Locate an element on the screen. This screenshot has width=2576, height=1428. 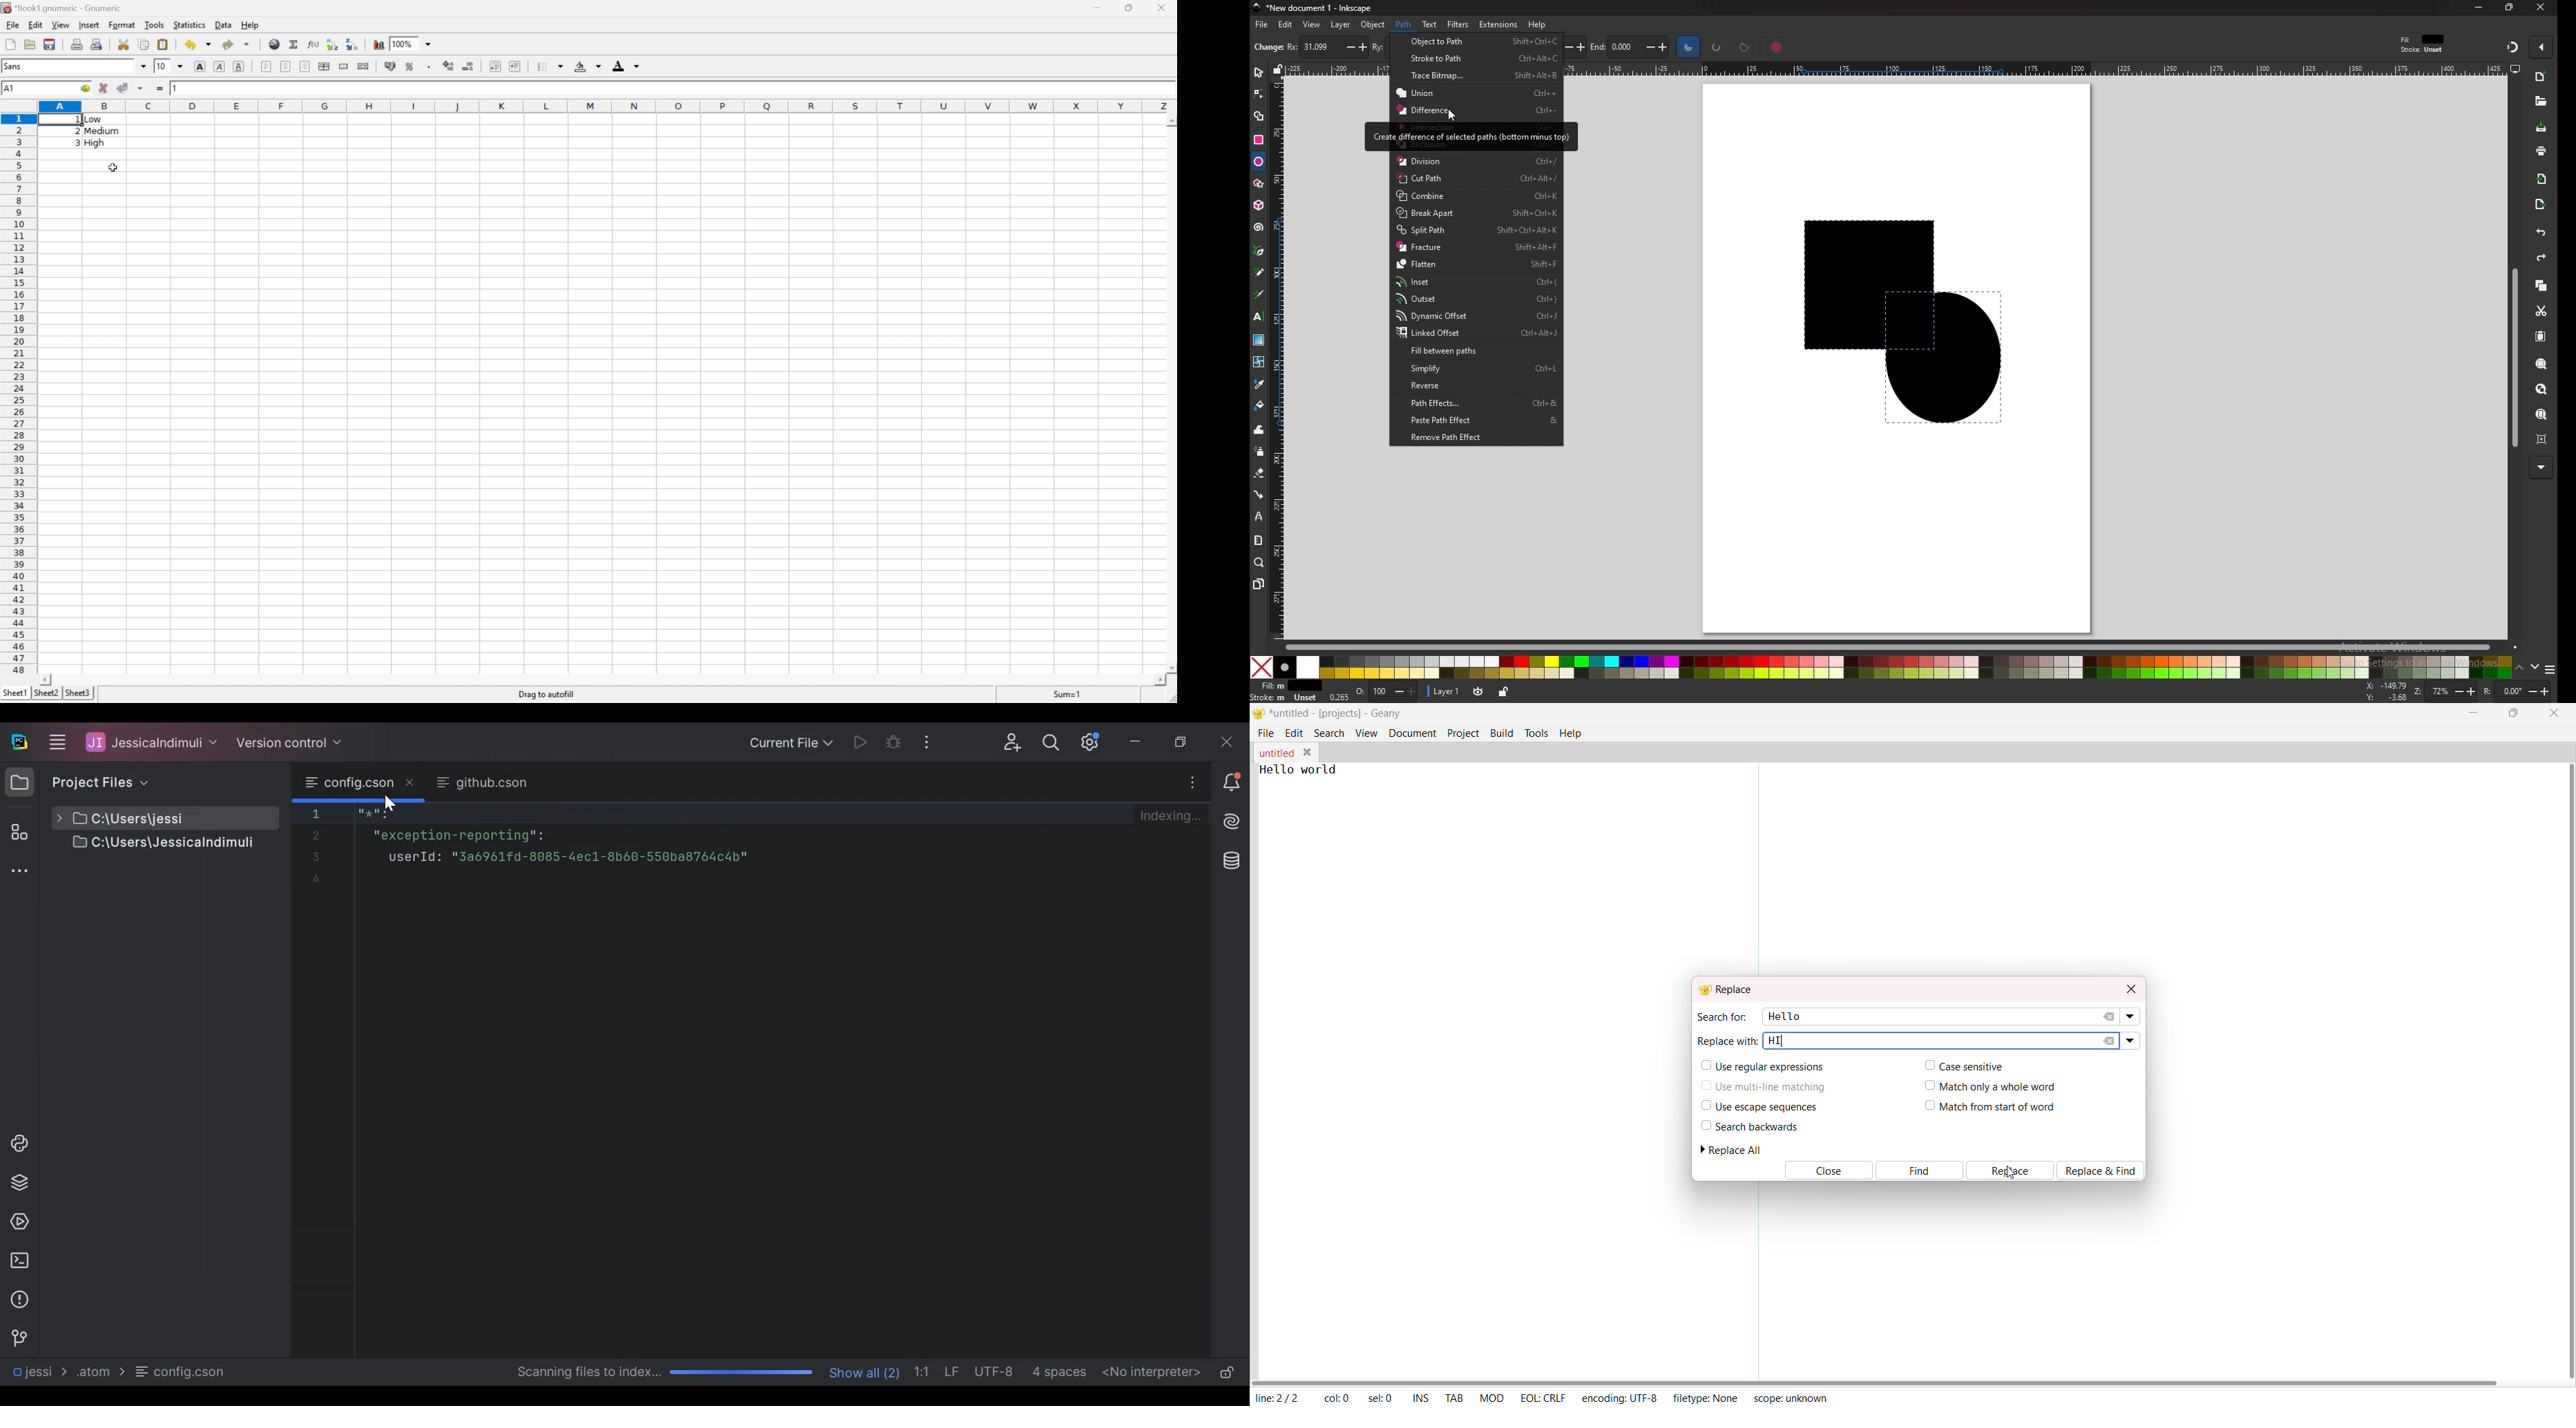
display options is located at coordinates (2515, 68).